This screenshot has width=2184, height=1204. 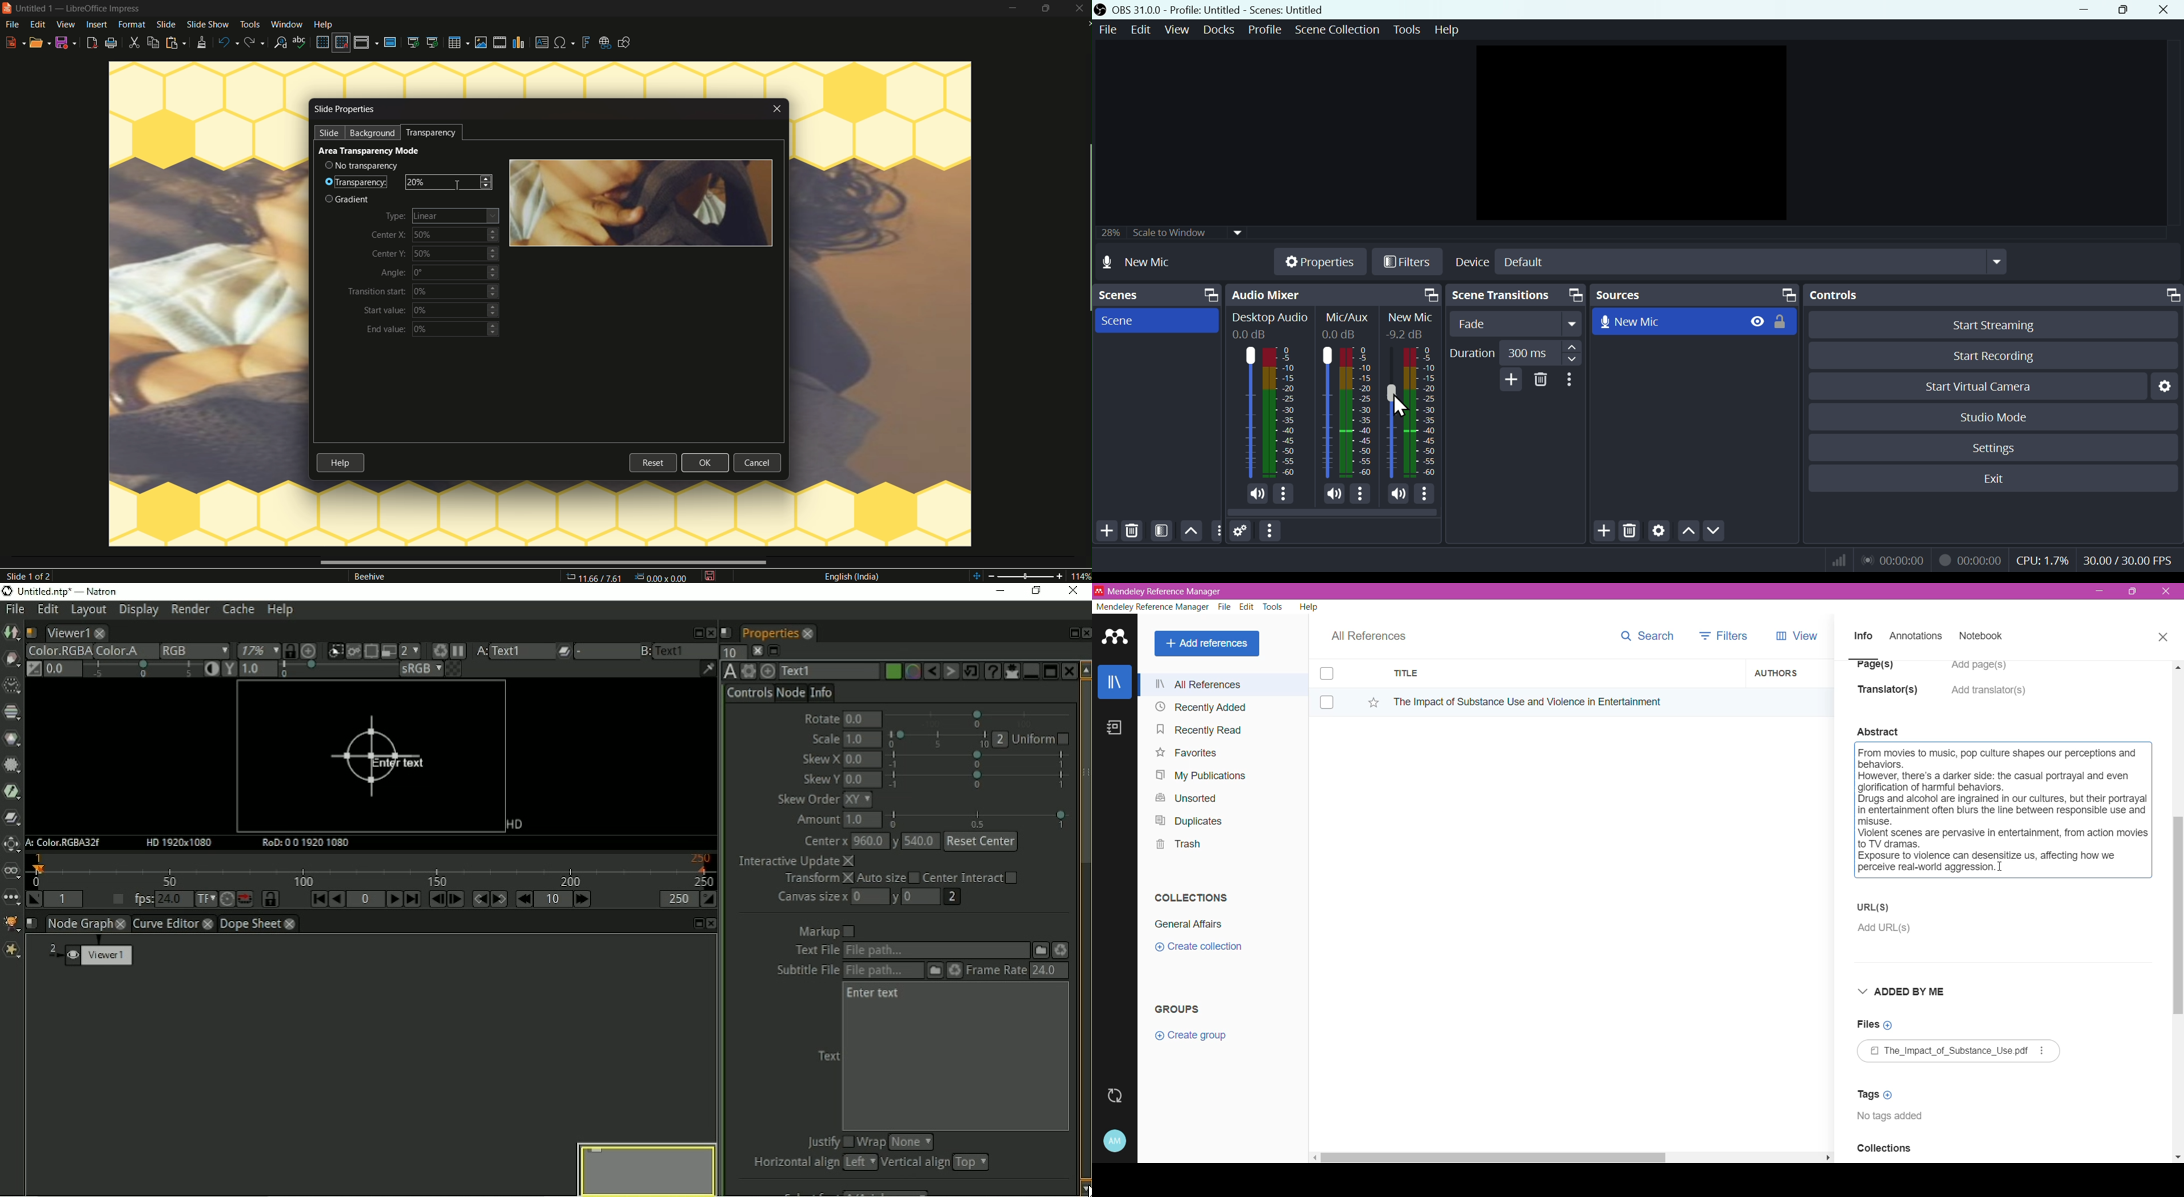 I want to click on Linear, so click(x=457, y=216).